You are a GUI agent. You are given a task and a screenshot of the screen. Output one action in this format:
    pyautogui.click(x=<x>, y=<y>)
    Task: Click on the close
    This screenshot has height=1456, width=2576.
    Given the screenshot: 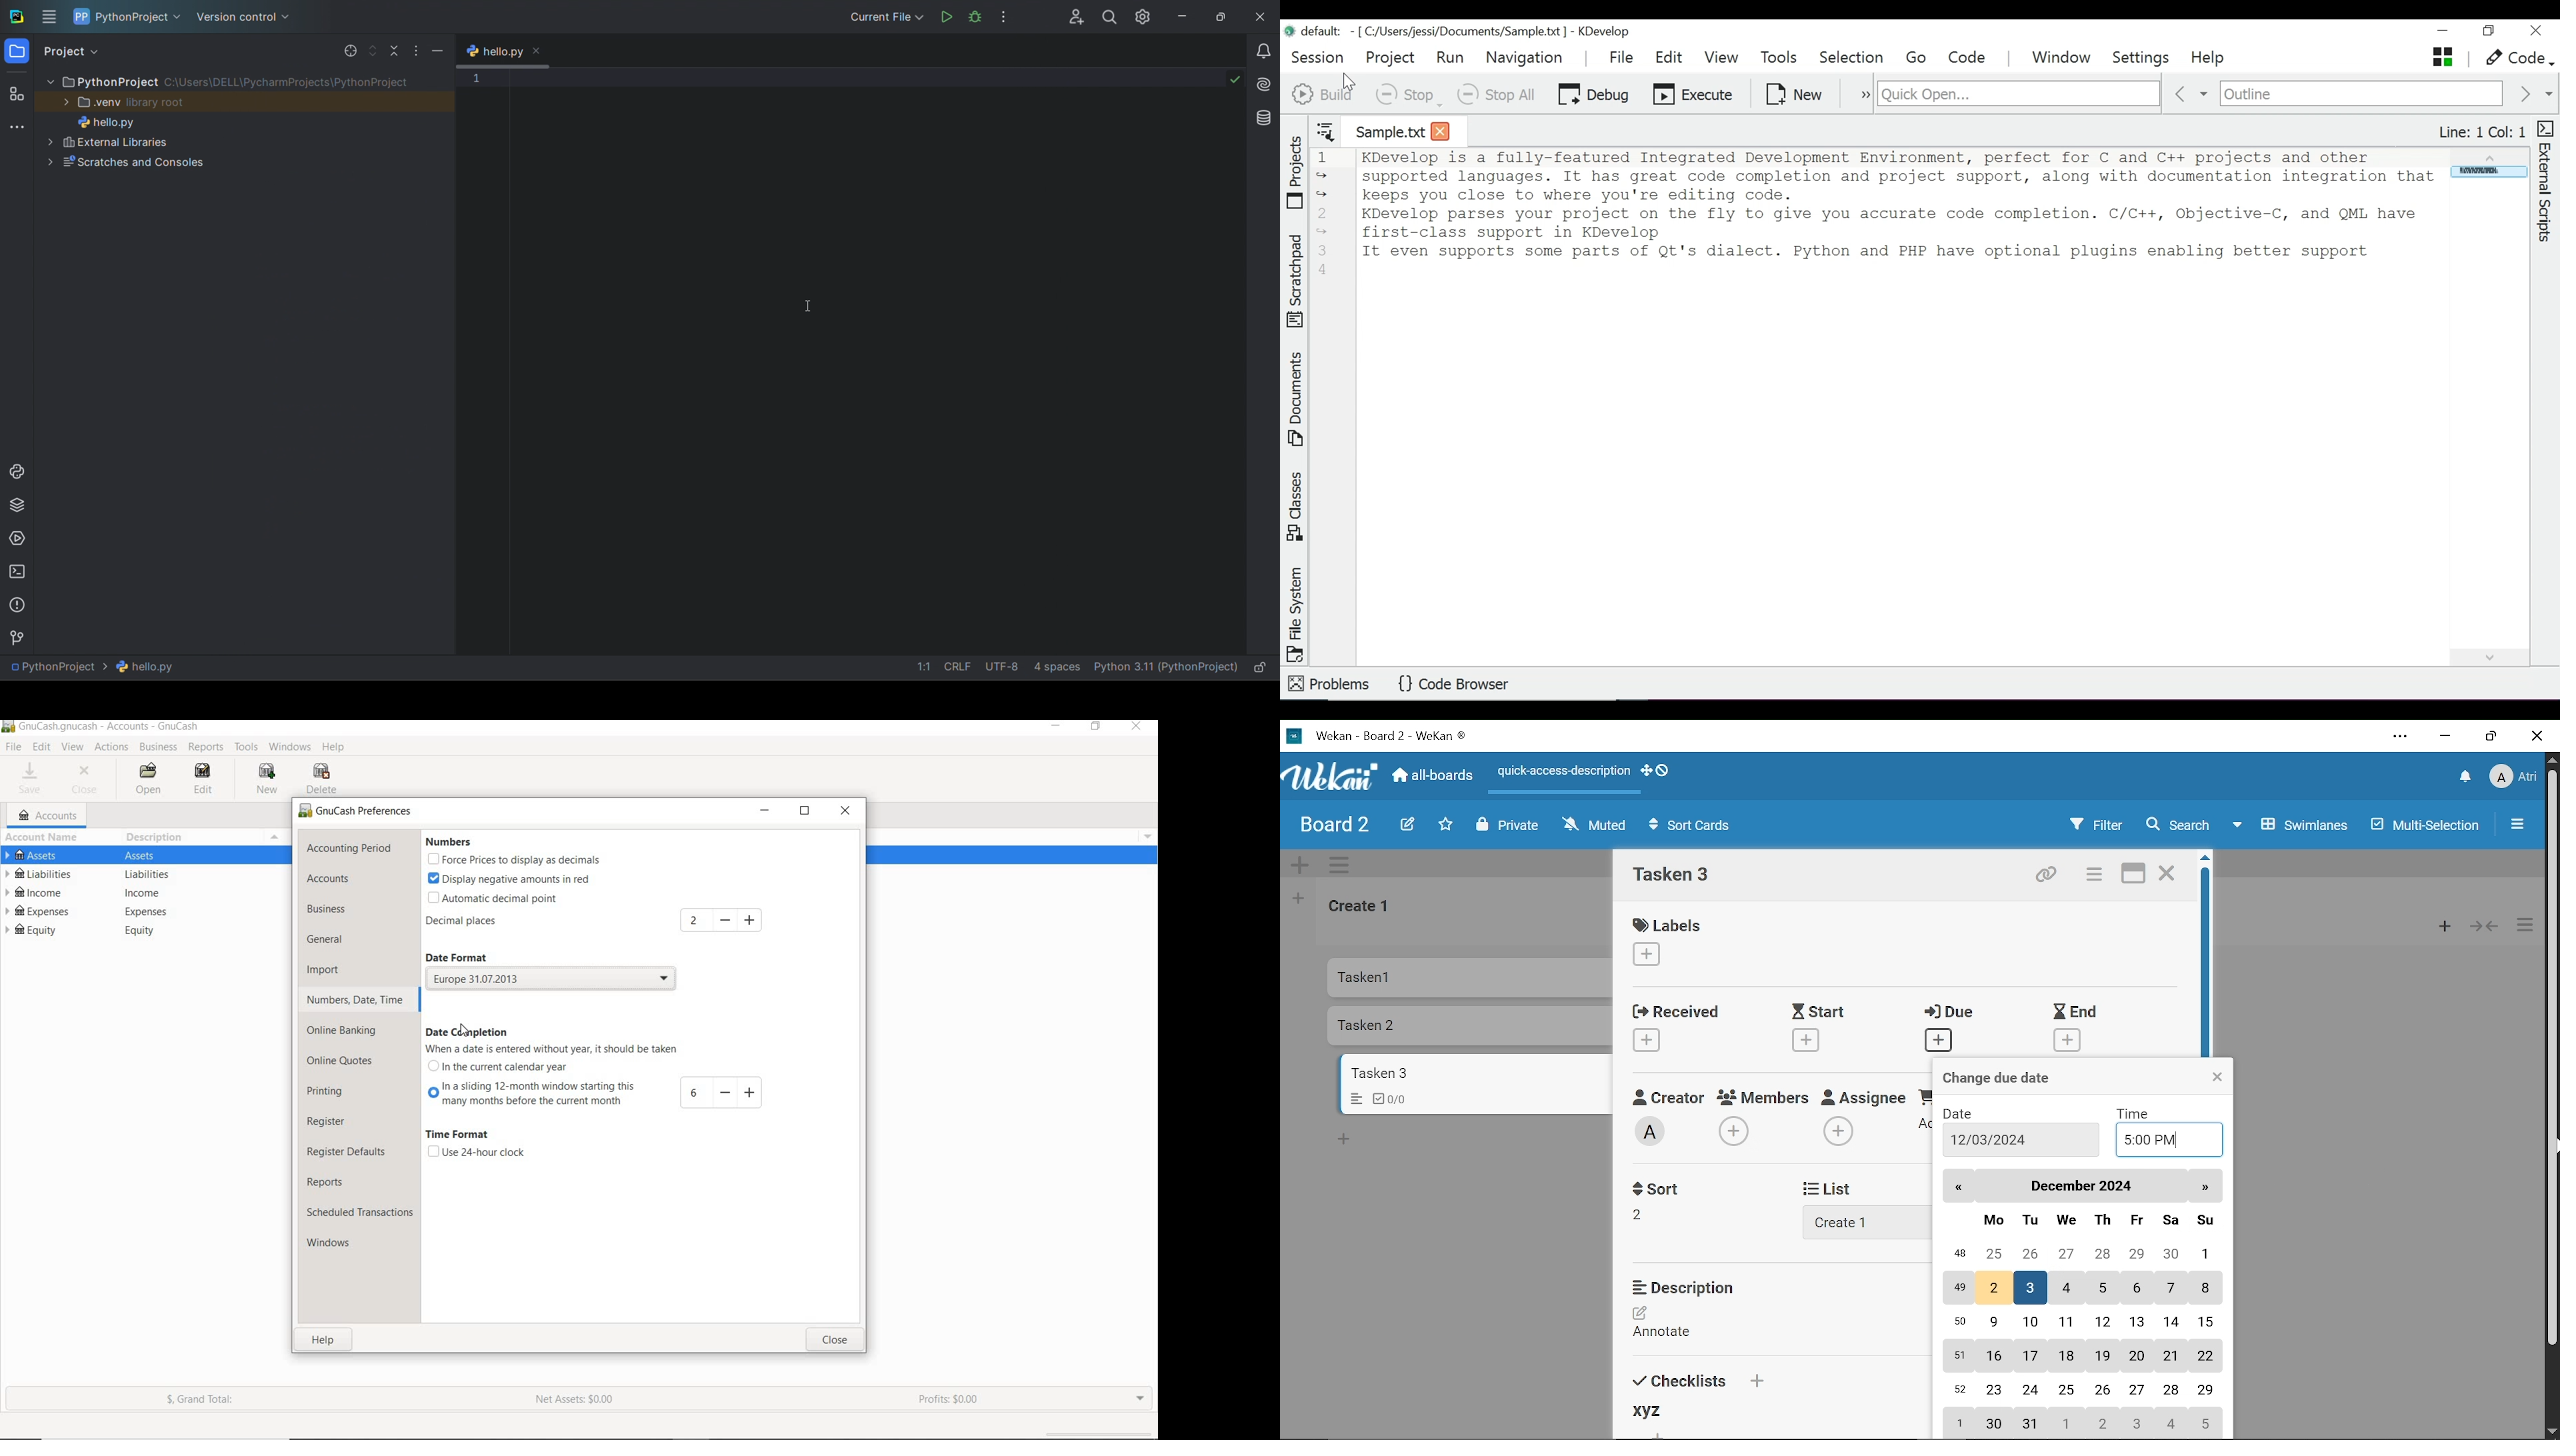 What is the action you would take?
    pyautogui.click(x=541, y=49)
    